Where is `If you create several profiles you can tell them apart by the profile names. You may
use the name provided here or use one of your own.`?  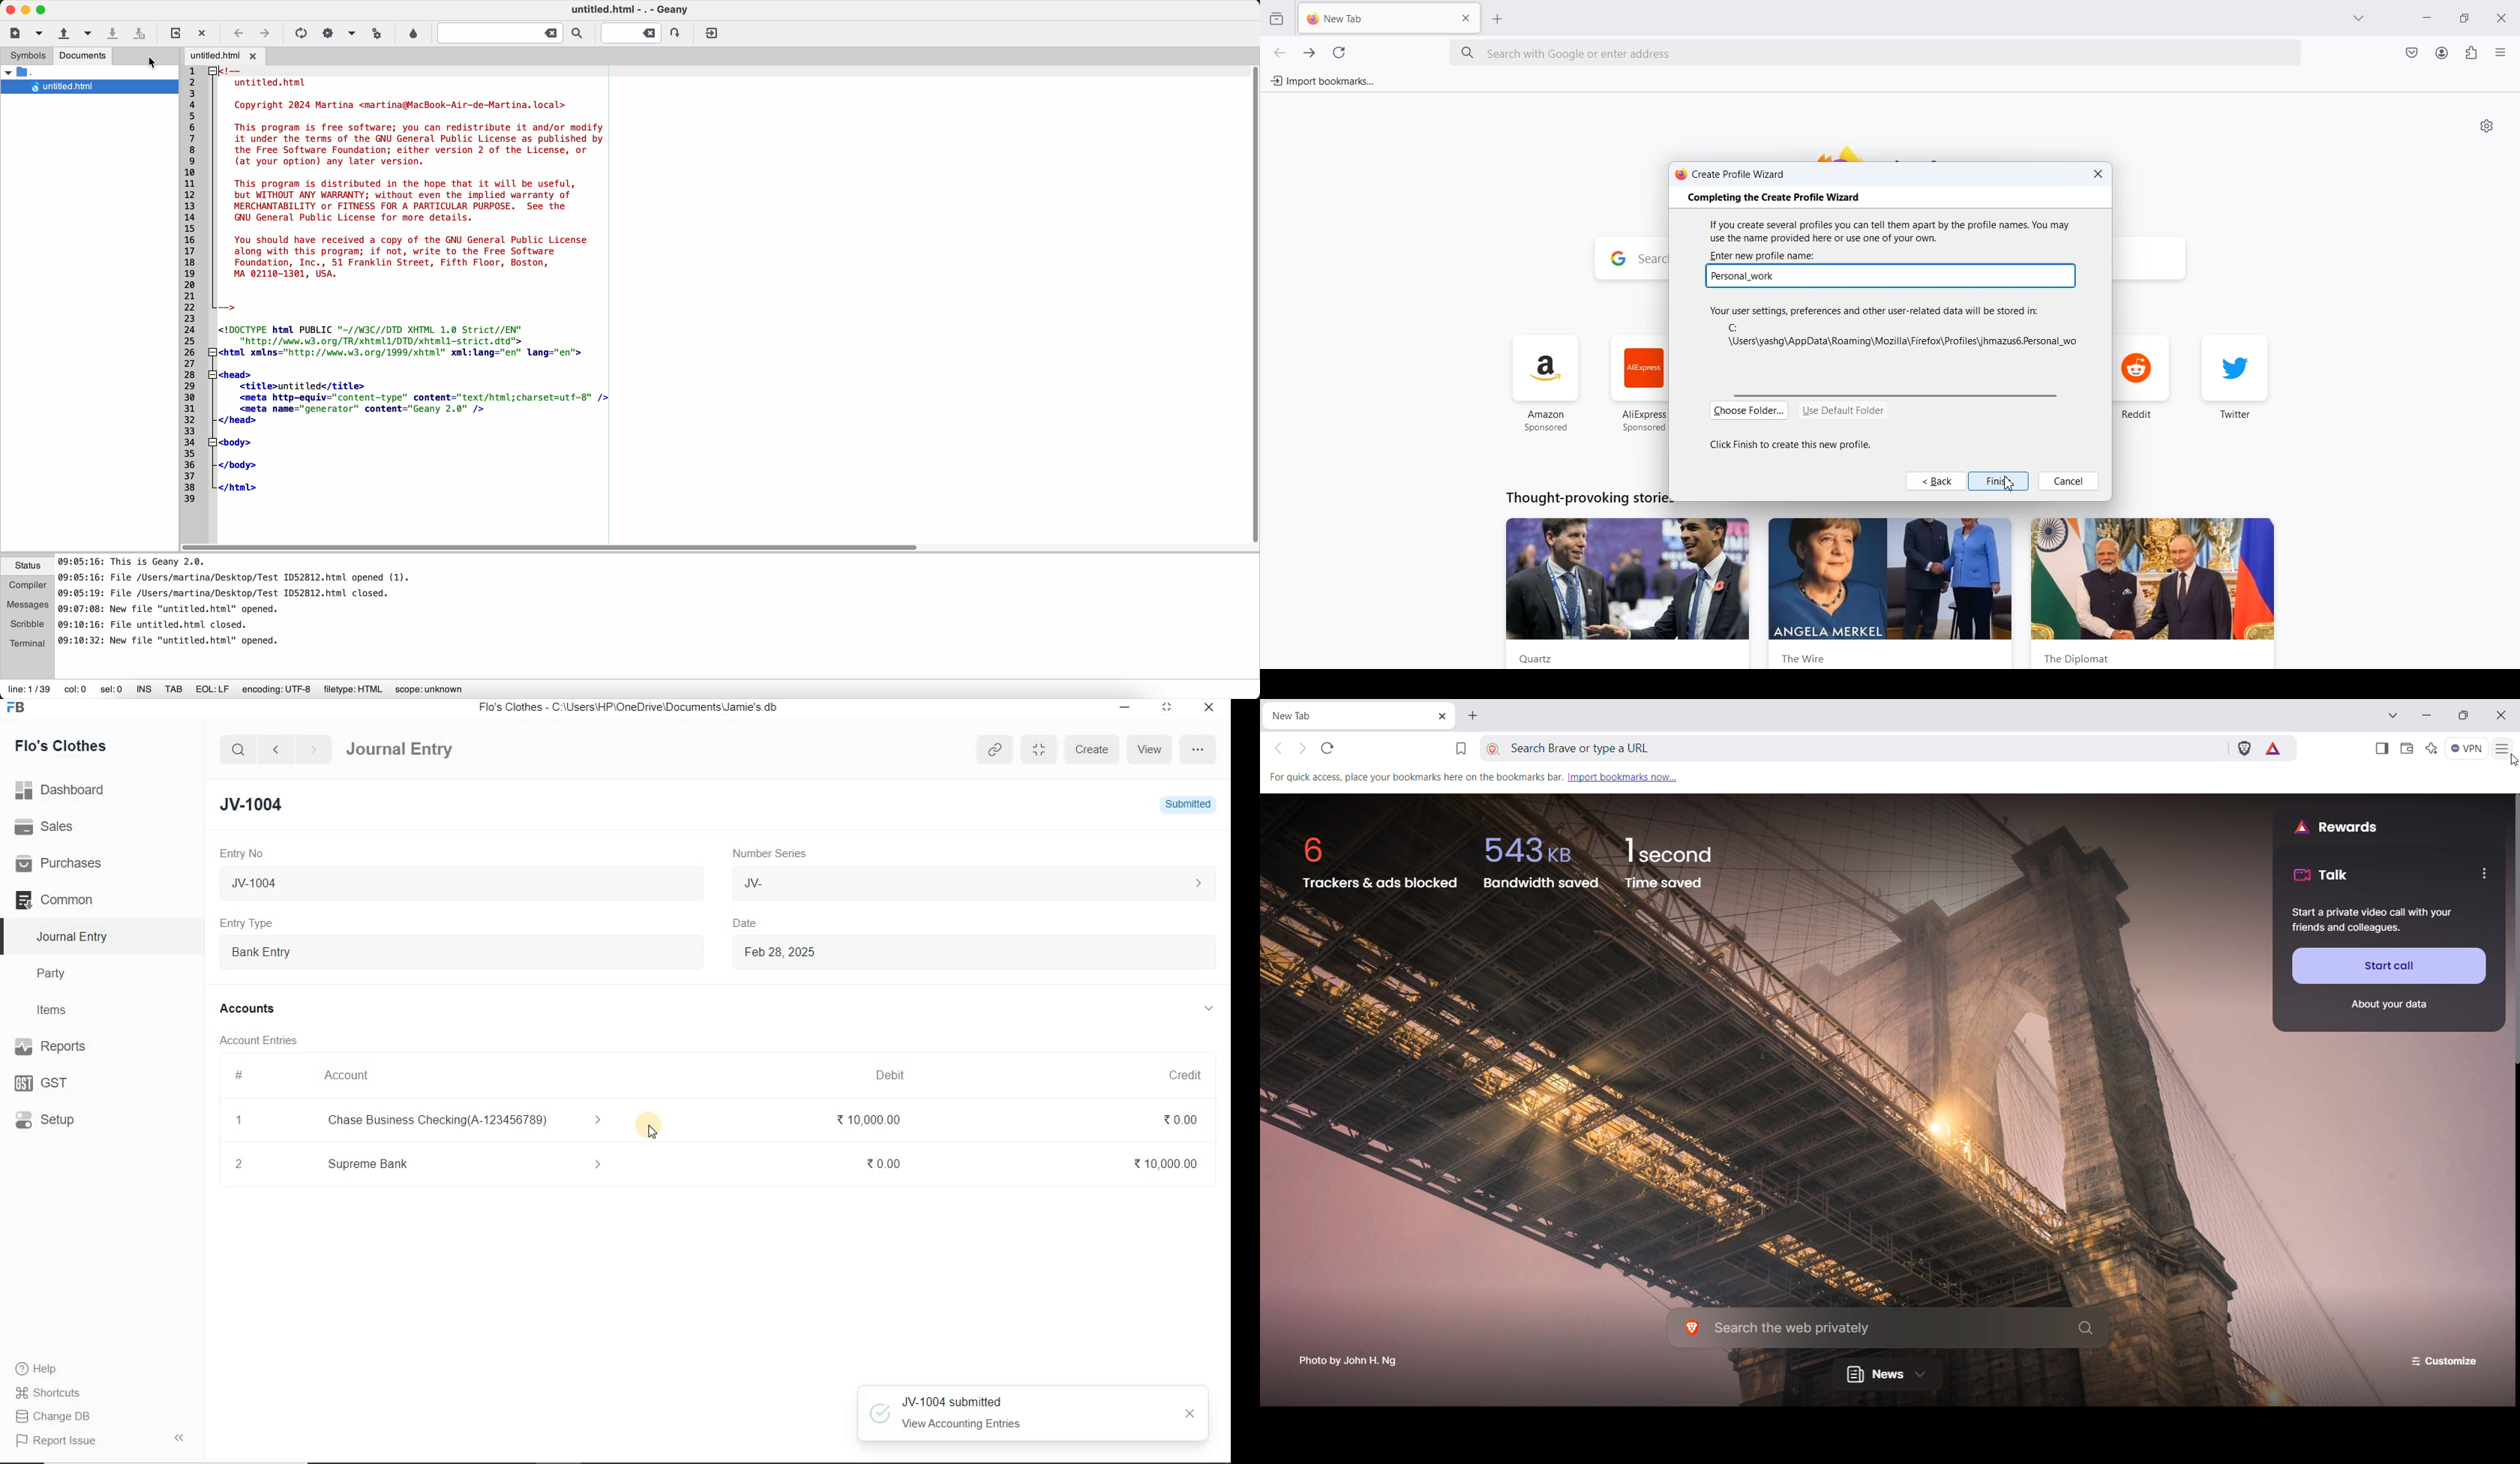 If you create several profiles you can tell them apart by the profile names. You may
use the name provided here or use one of your own. is located at coordinates (1883, 232).